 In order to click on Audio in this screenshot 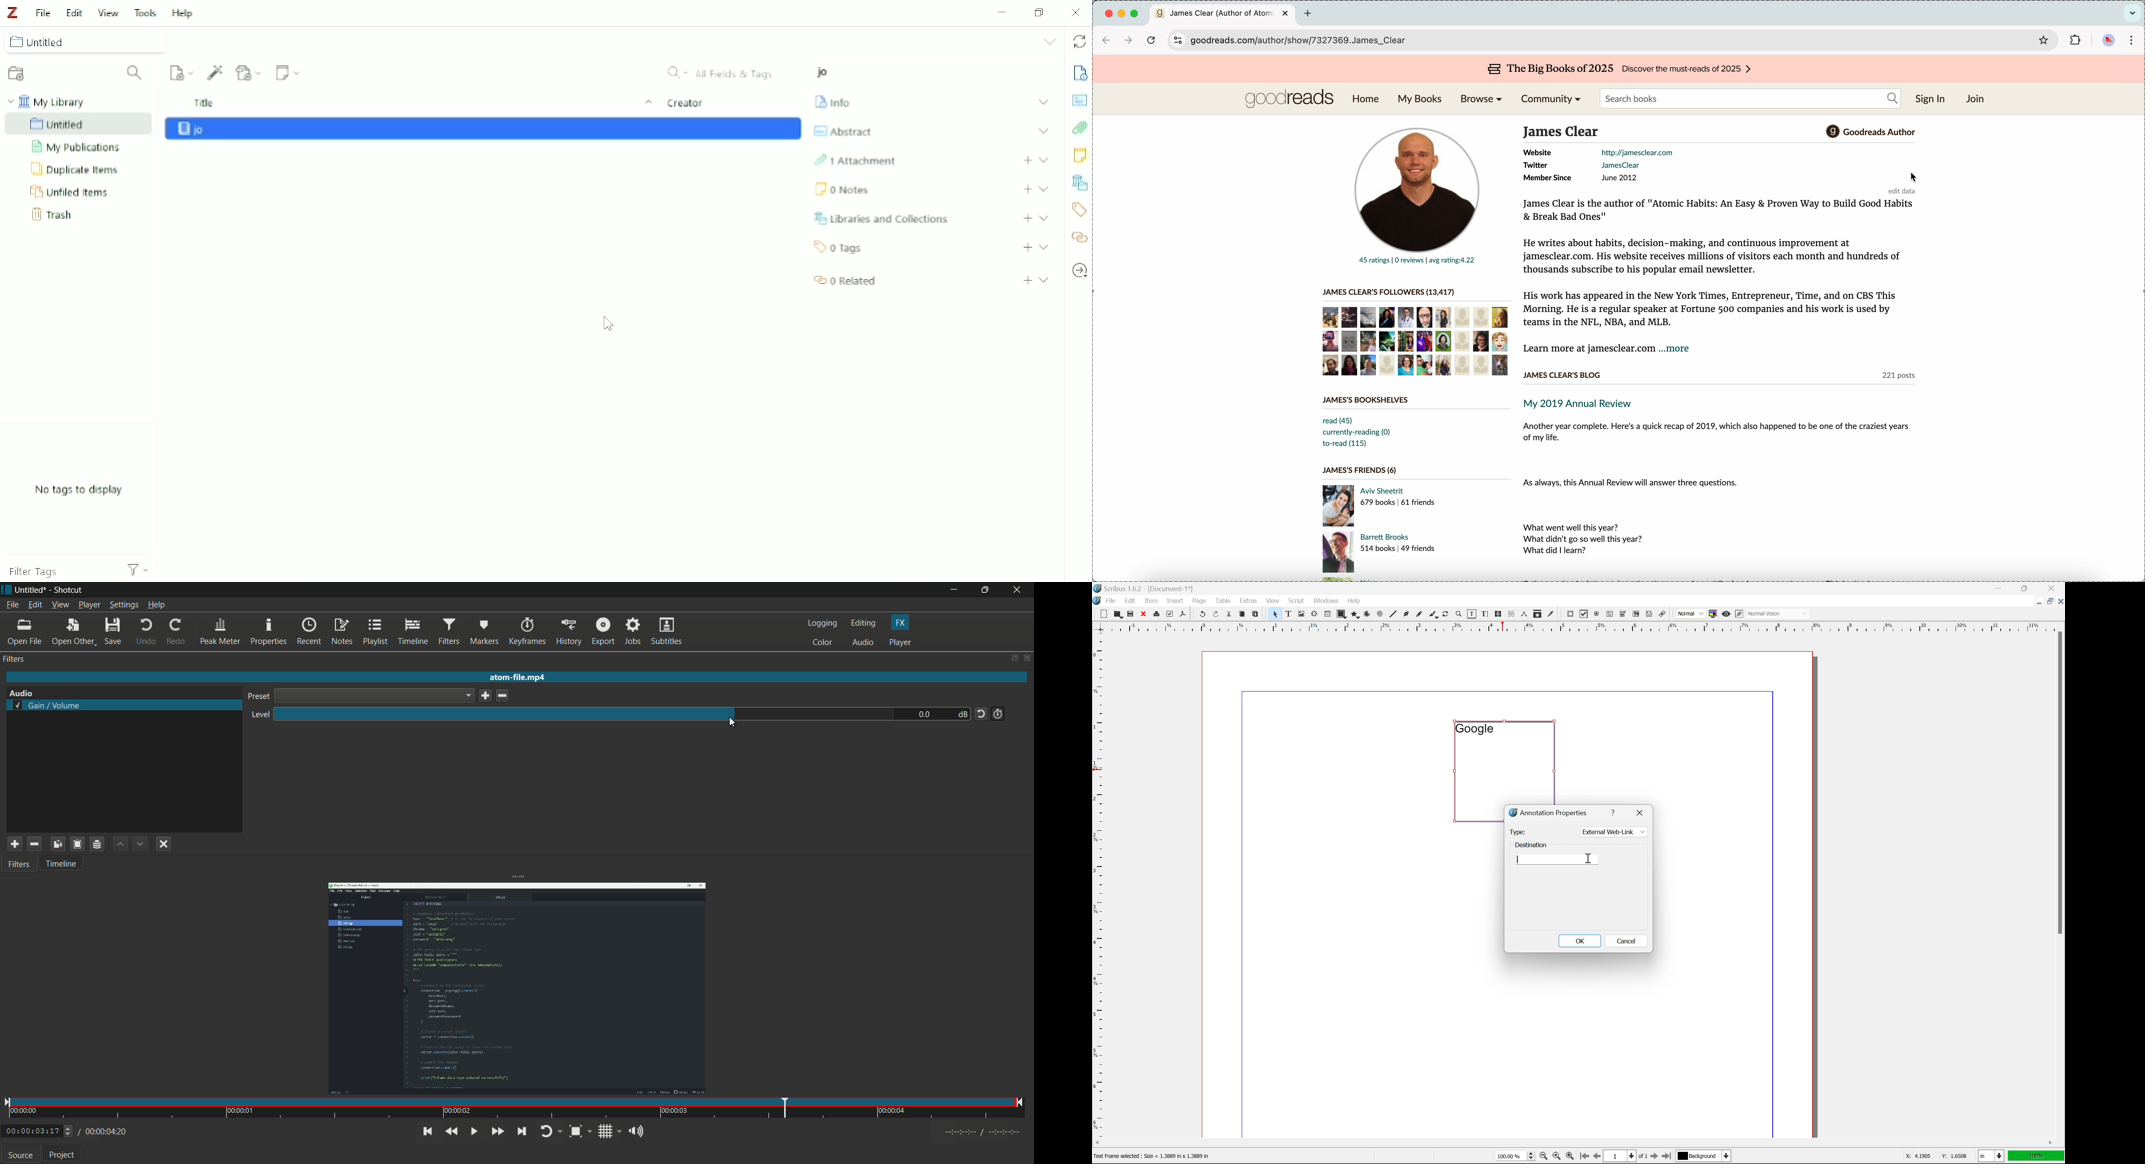, I will do `click(24, 690)`.